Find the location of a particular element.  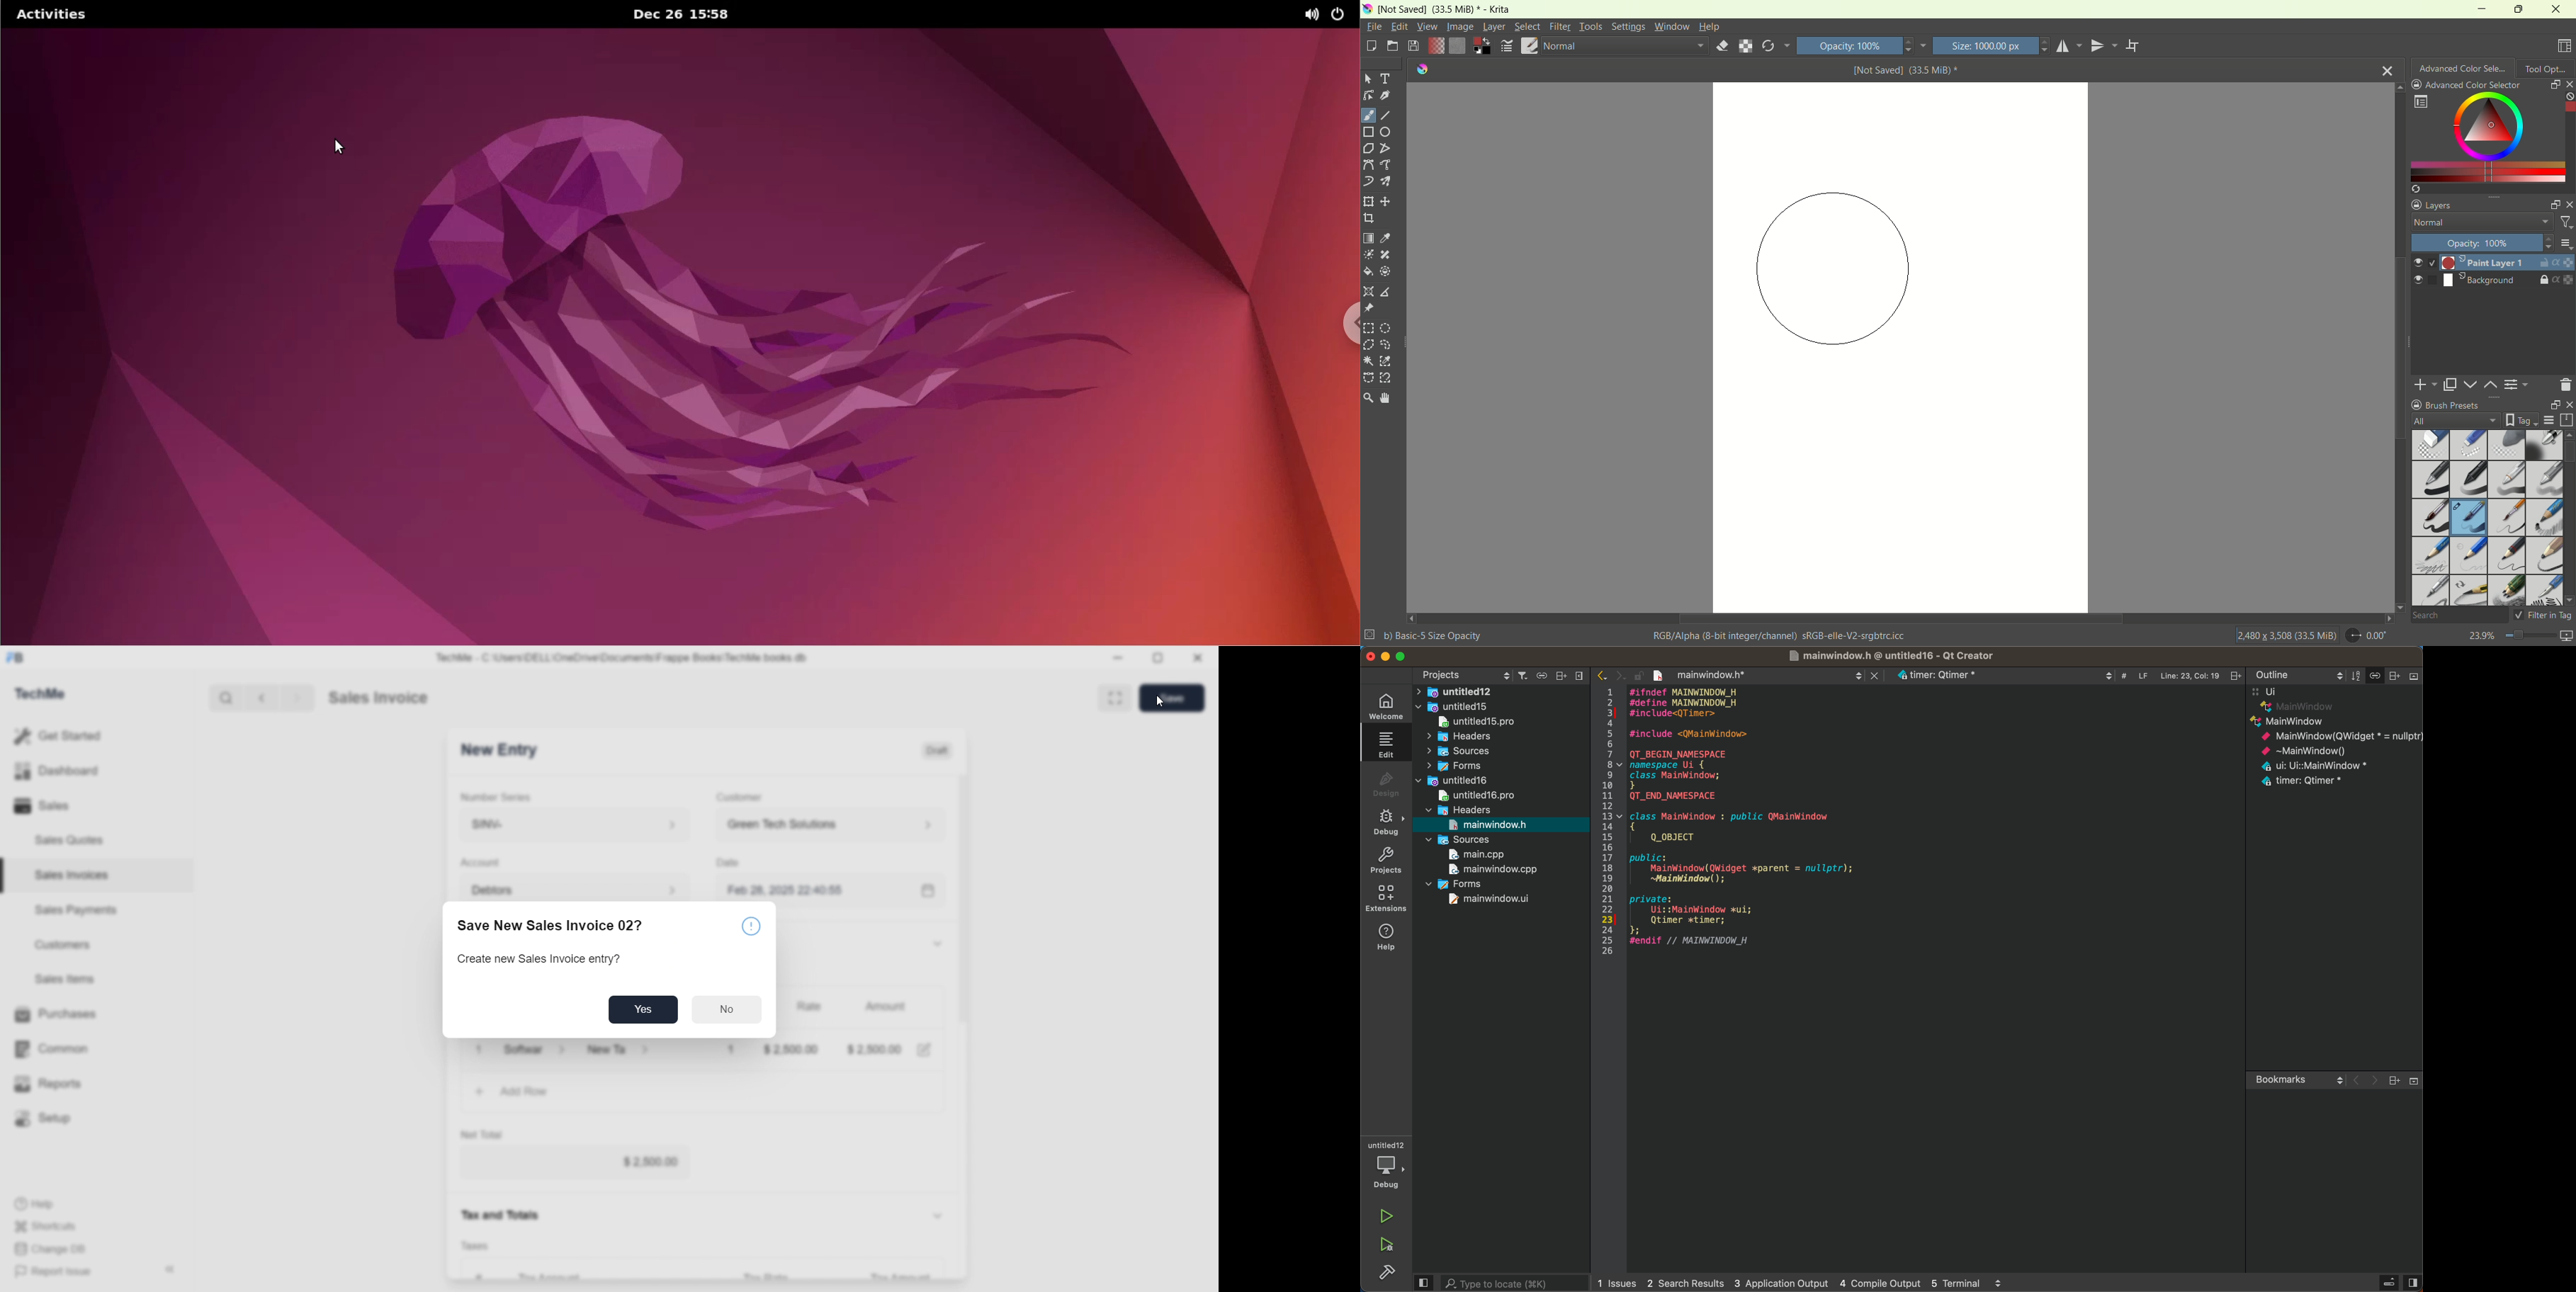

save is located at coordinates (1414, 46).